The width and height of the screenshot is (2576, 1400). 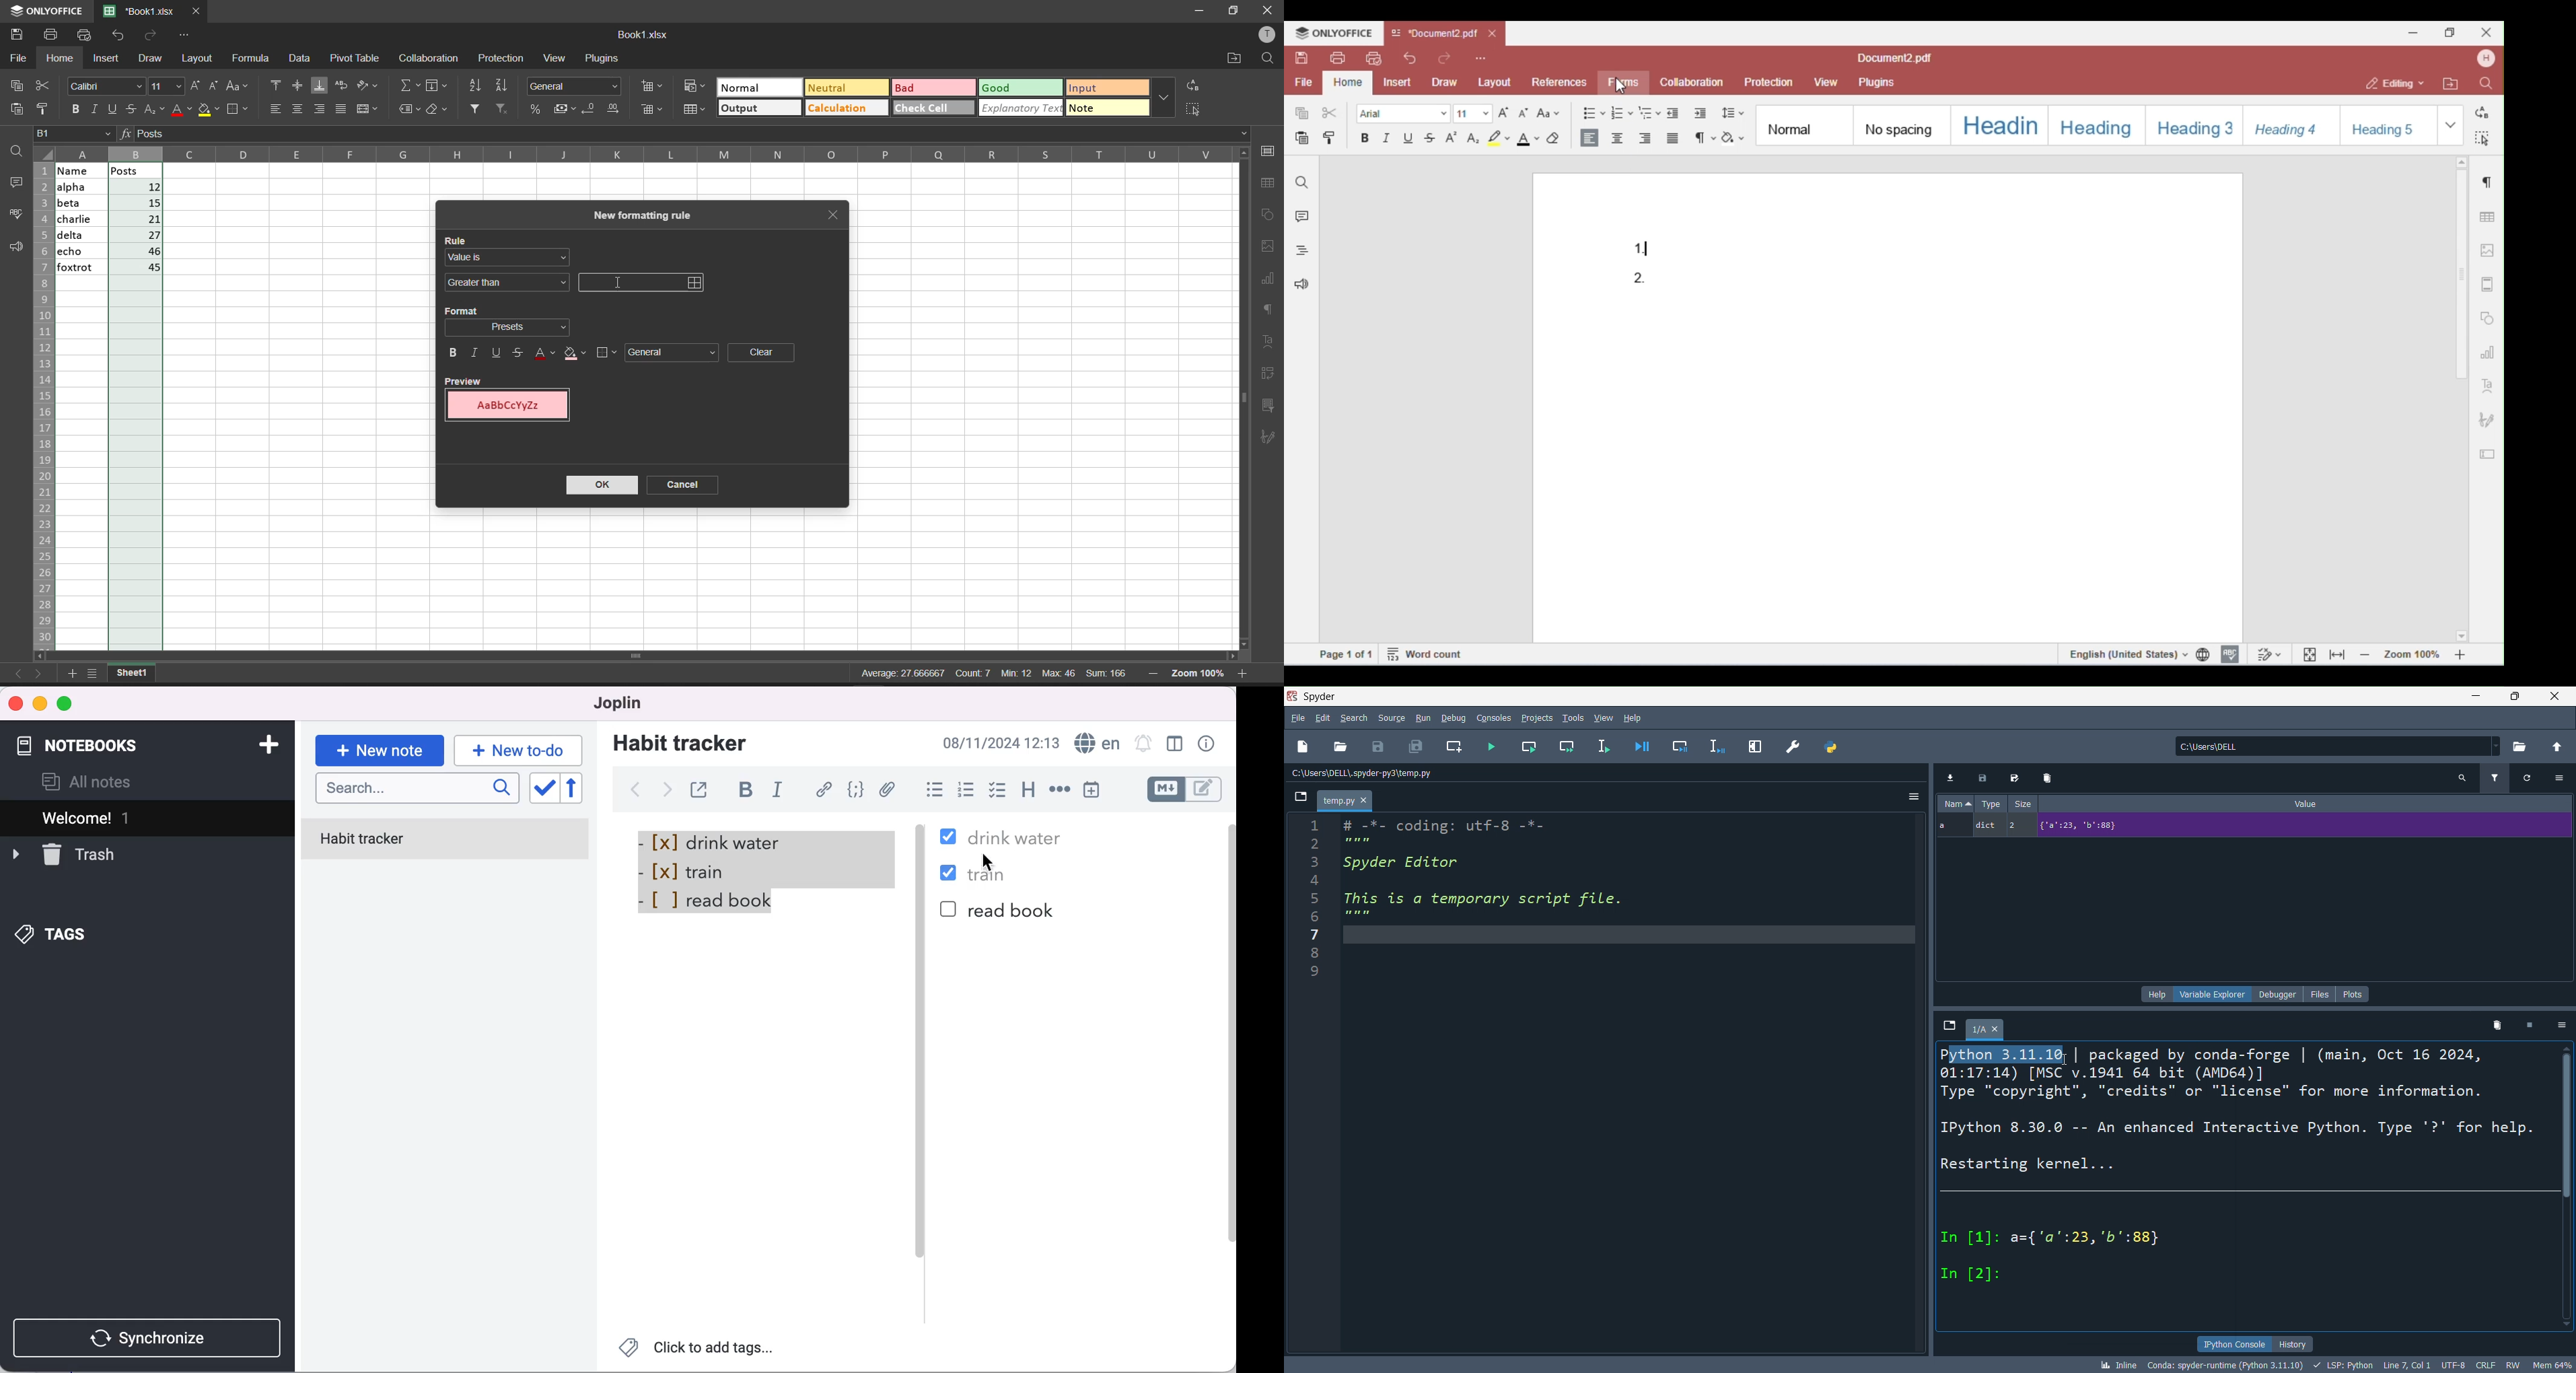 I want to click on a, dict, 2, {'a':23, 'b': 88}, so click(x=2250, y=826).